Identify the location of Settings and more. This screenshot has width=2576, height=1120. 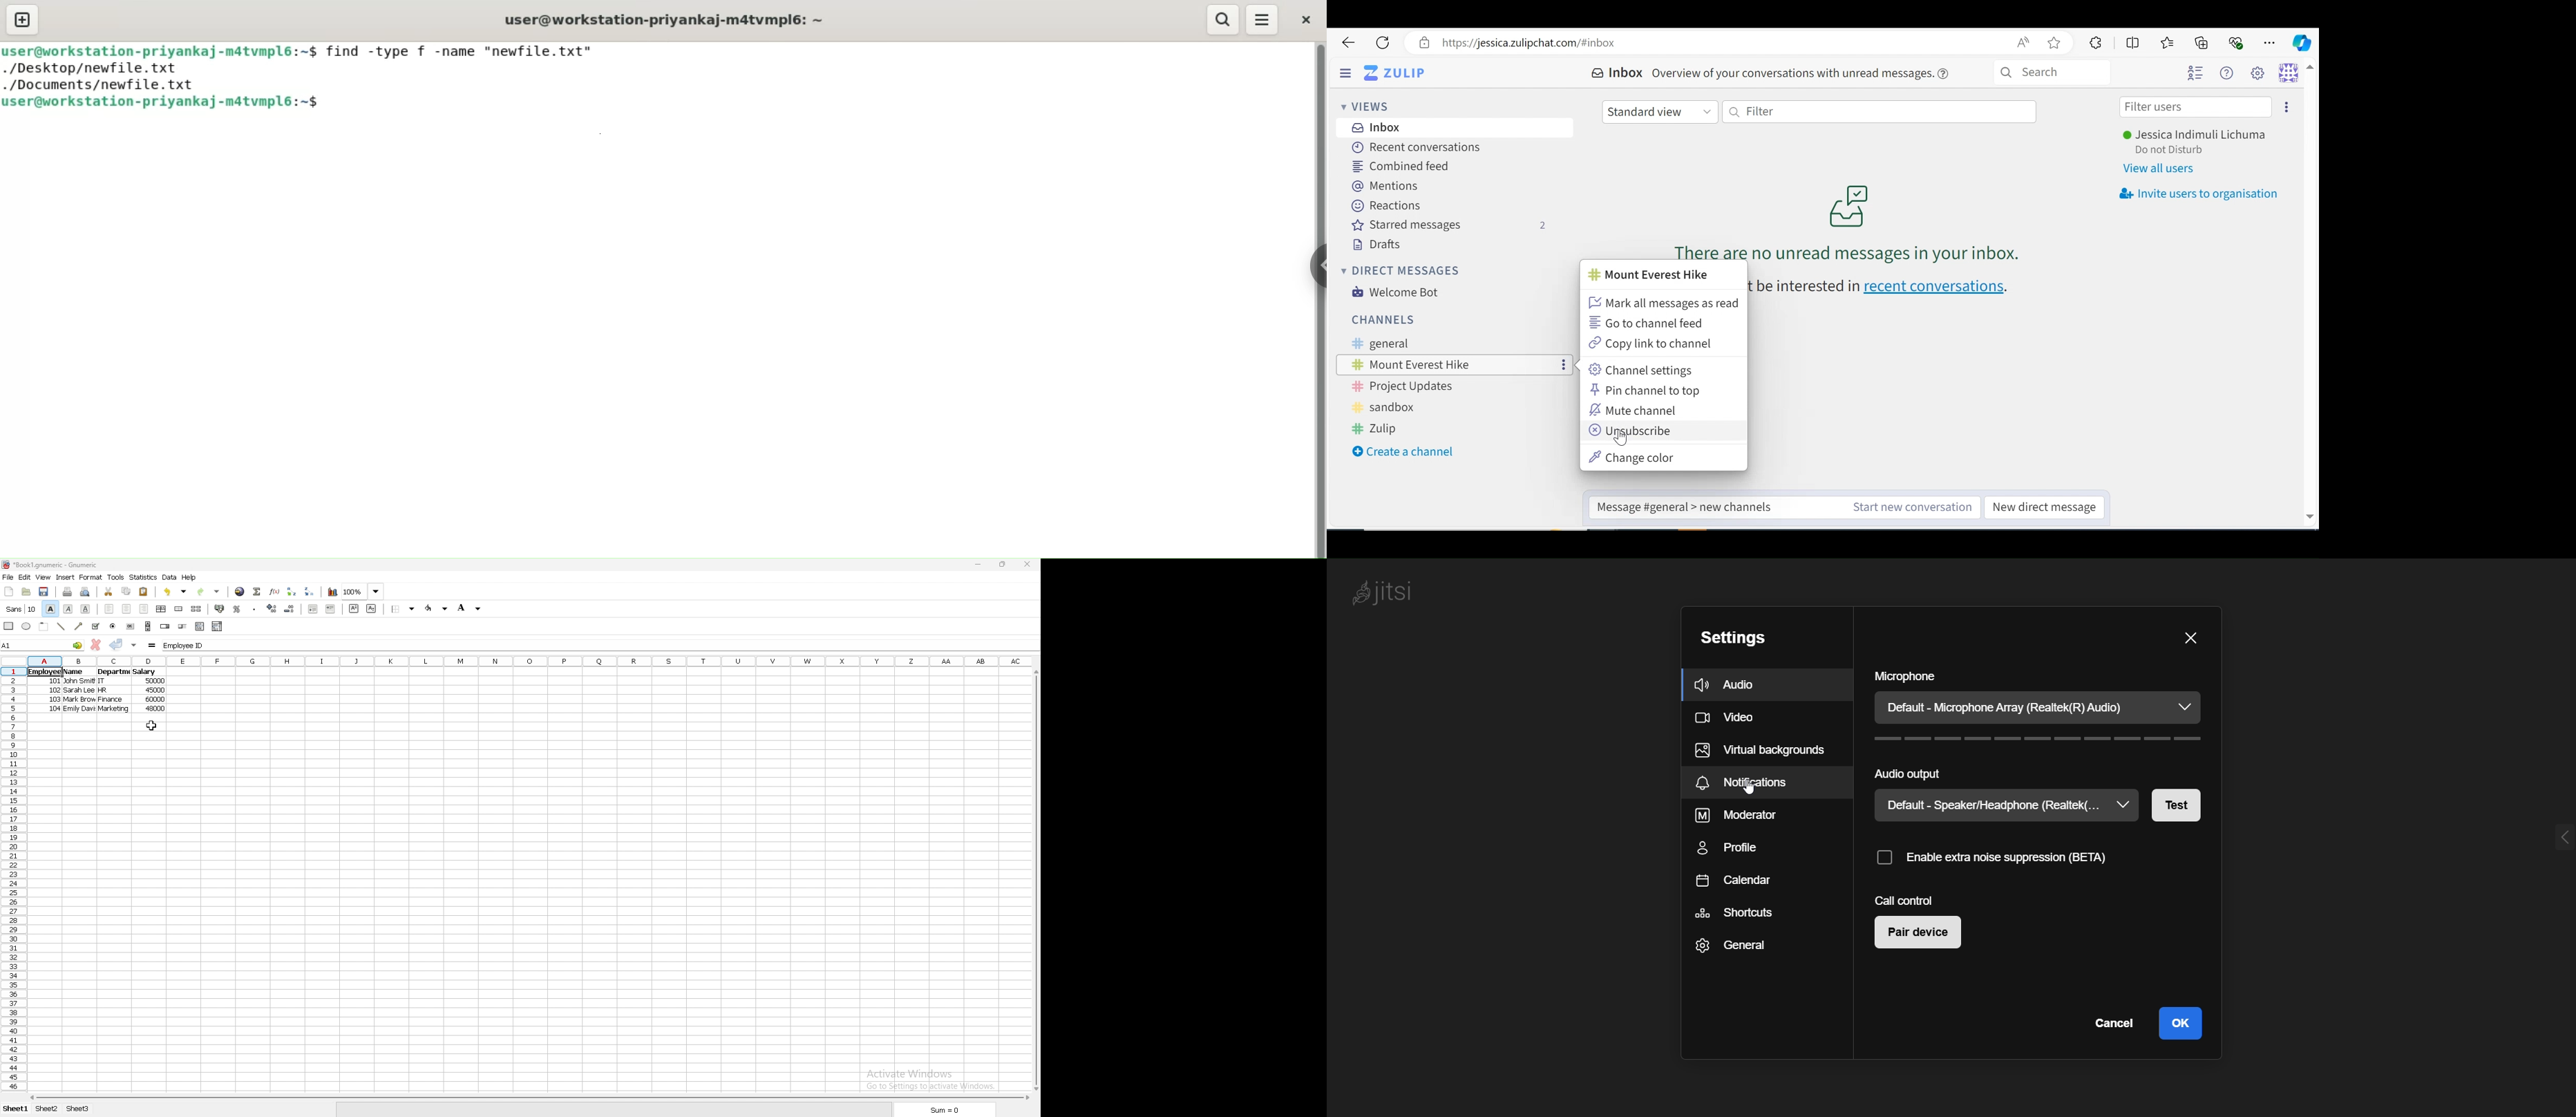
(2271, 41).